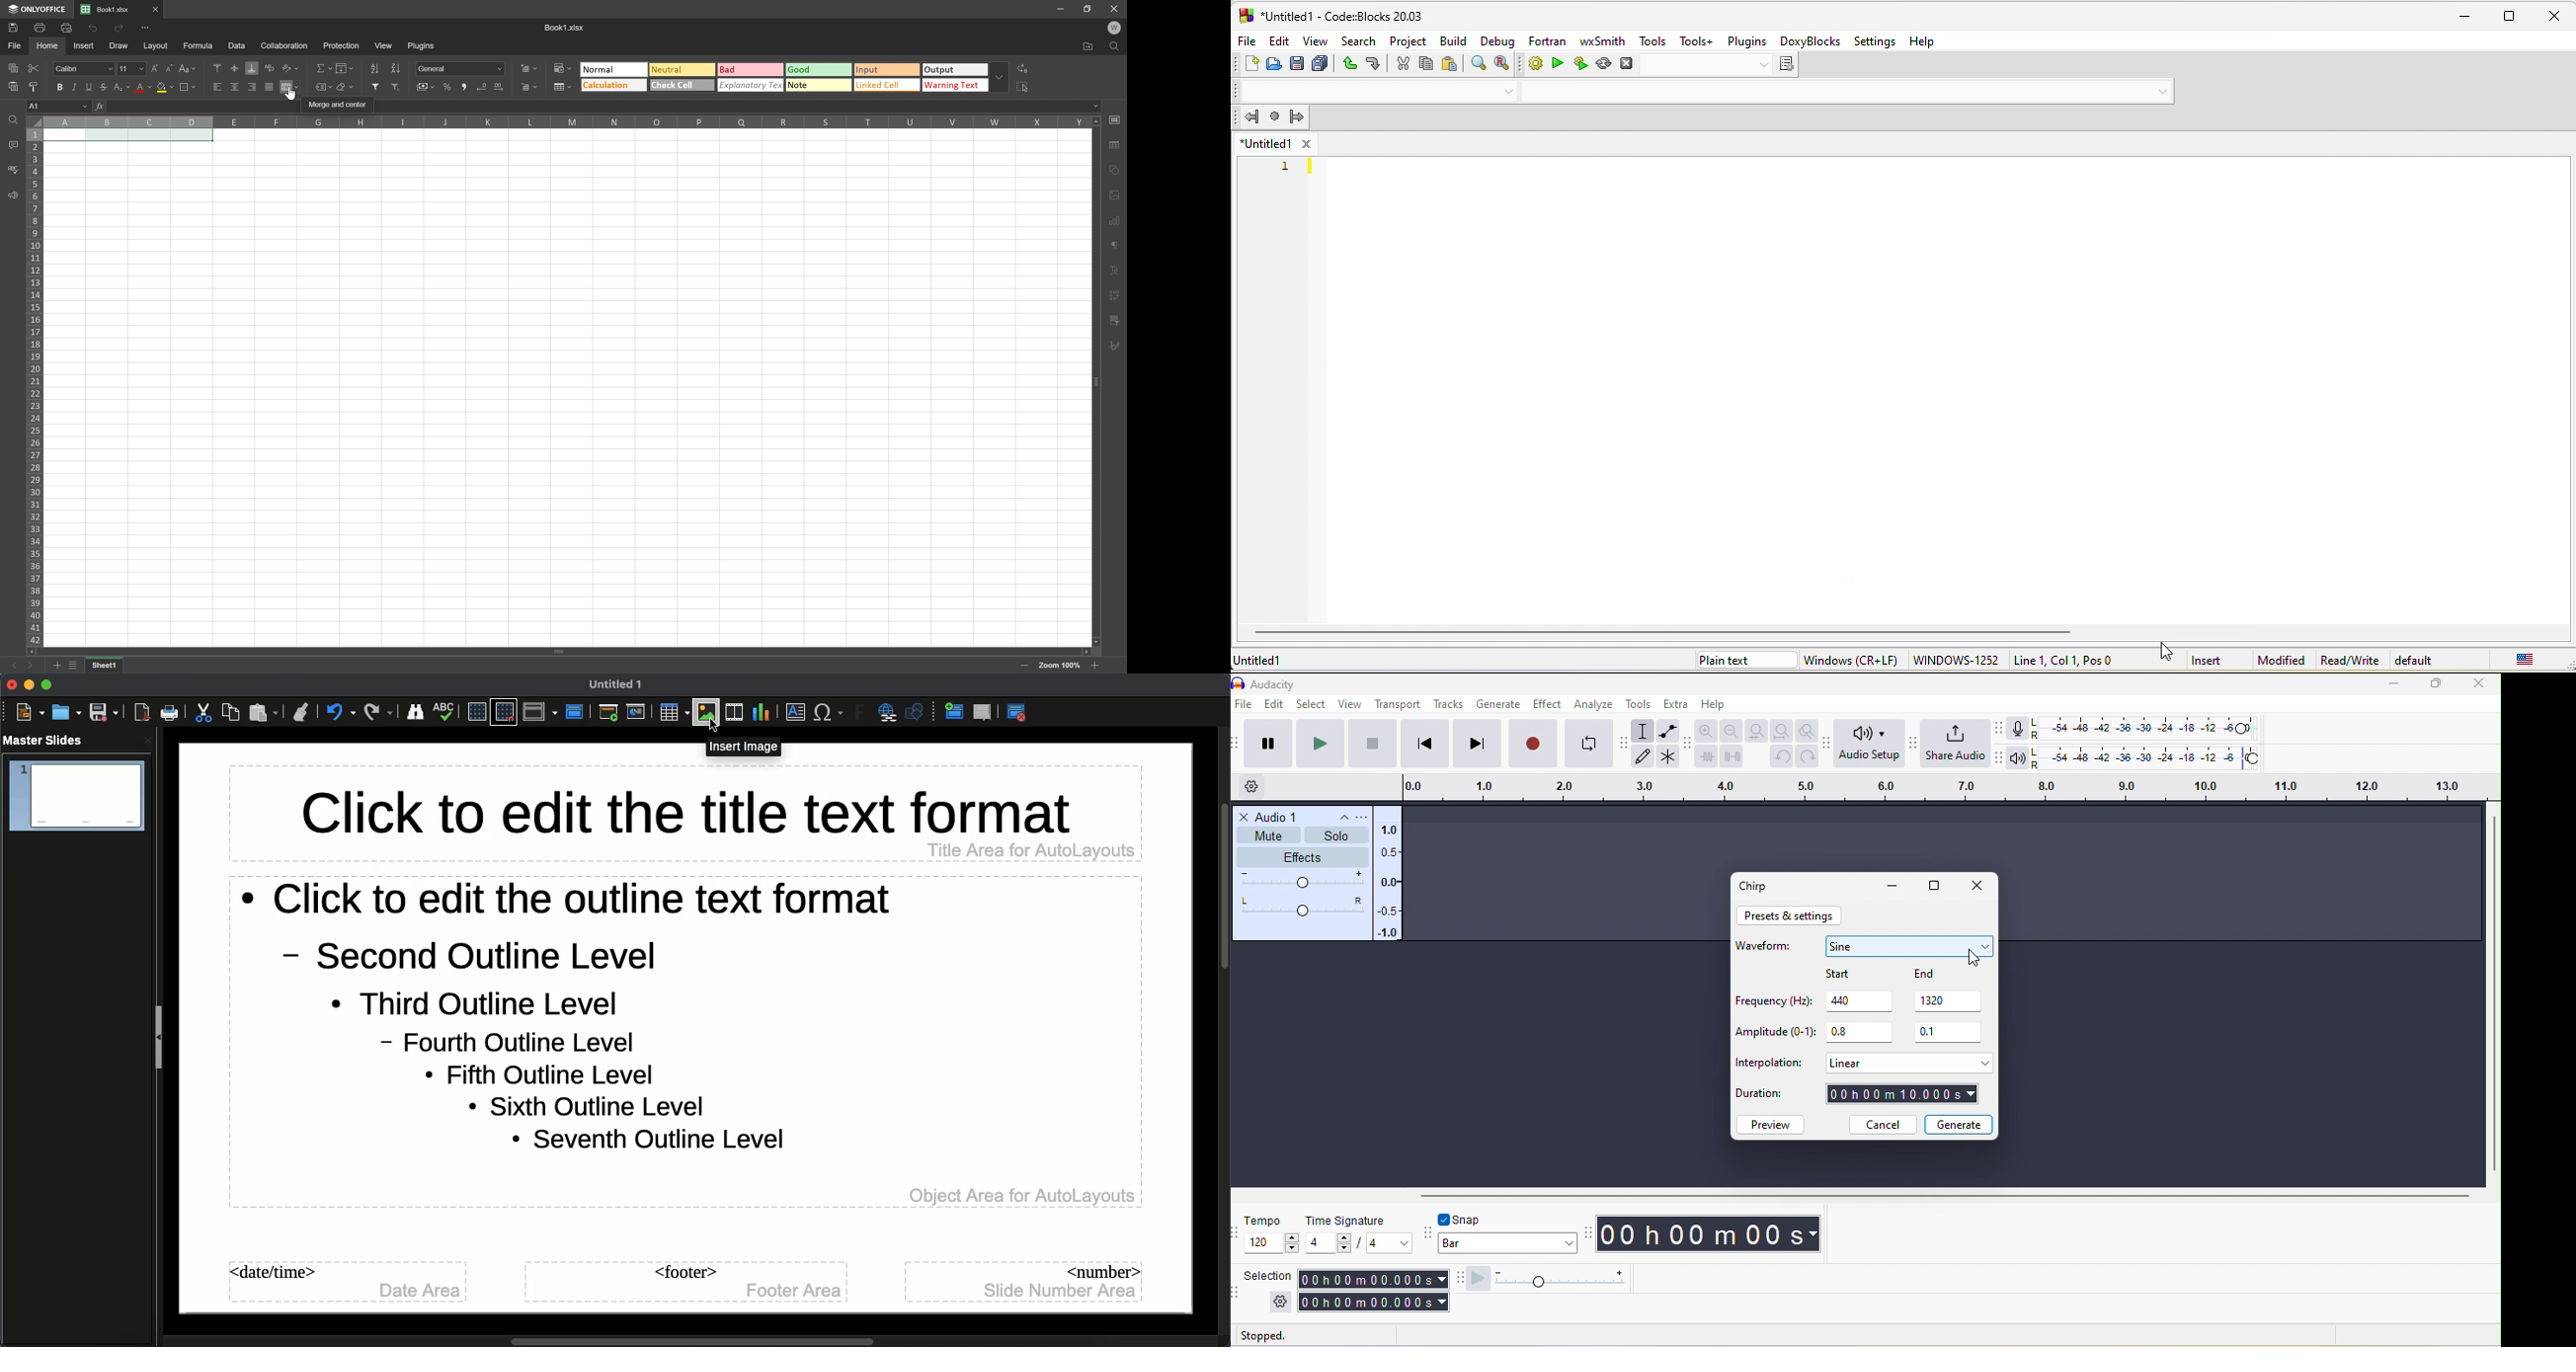 This screenshot has height=1372, width=2576. Describe the element at coordinates (1274, 705) in the screenshot. I see `edit` at that location.